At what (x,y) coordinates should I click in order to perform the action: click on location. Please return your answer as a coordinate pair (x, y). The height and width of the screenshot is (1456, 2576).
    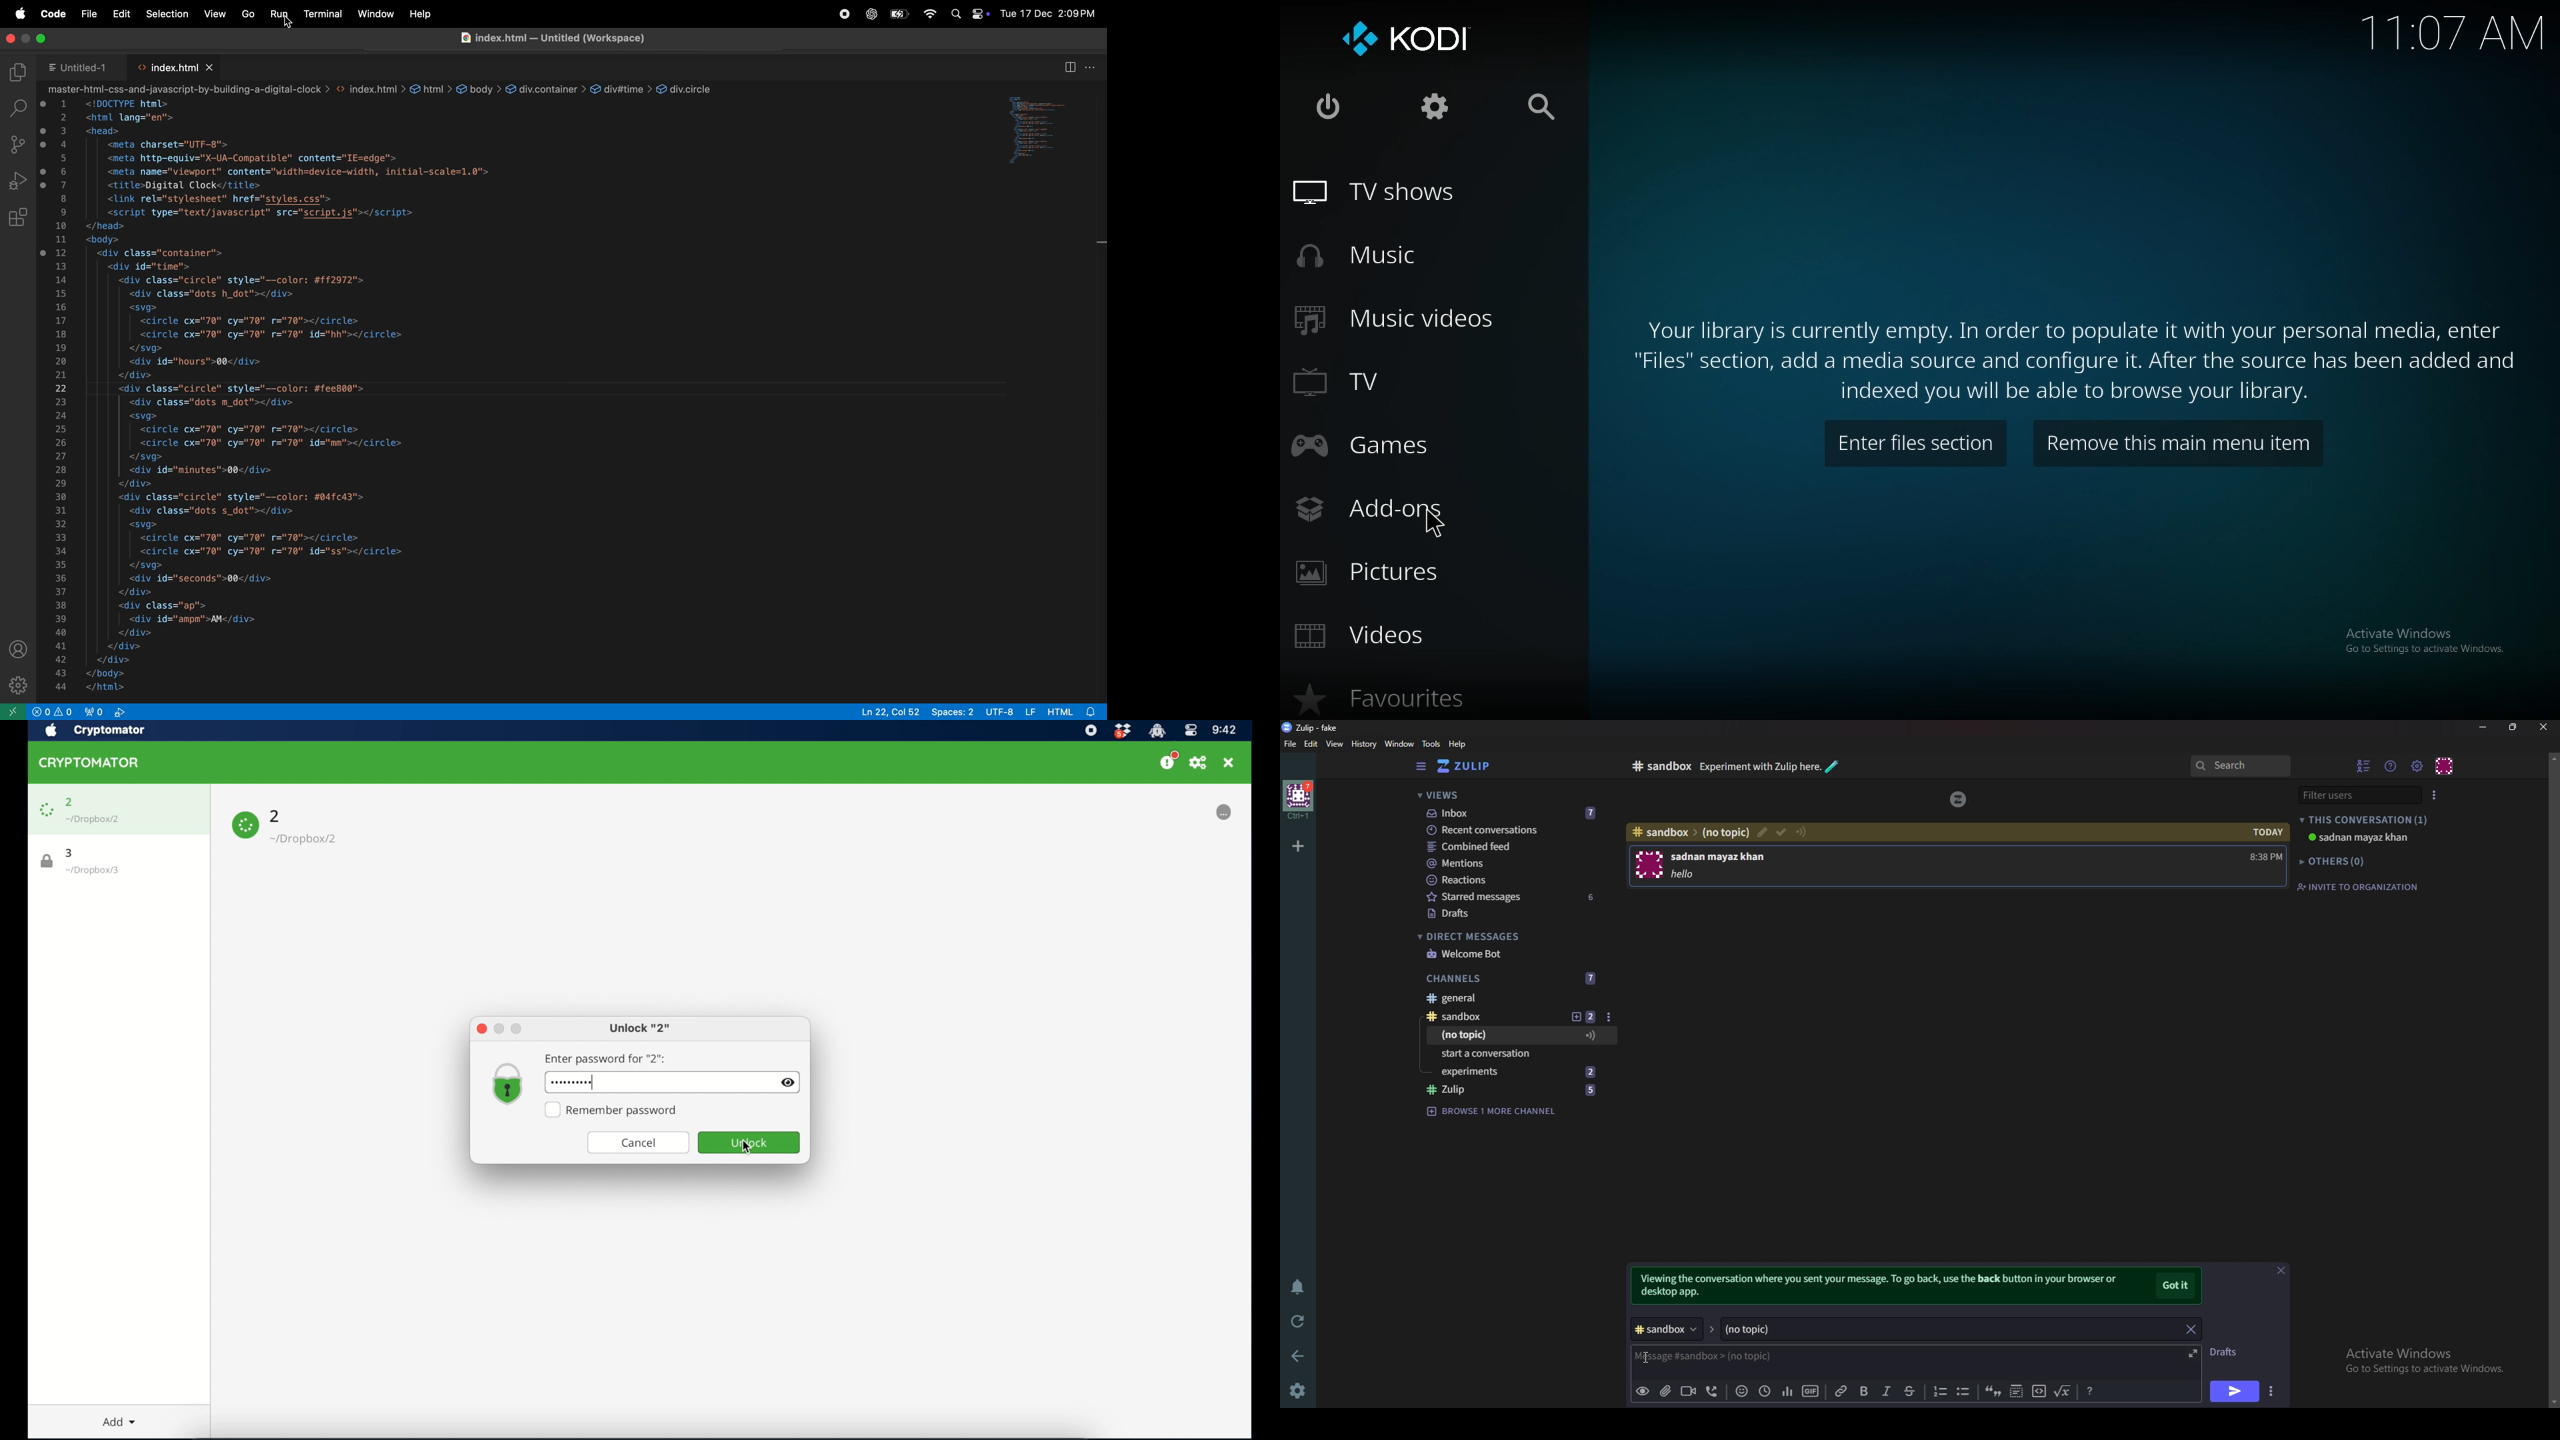
    Looking at the image, I should click on (93, 871).